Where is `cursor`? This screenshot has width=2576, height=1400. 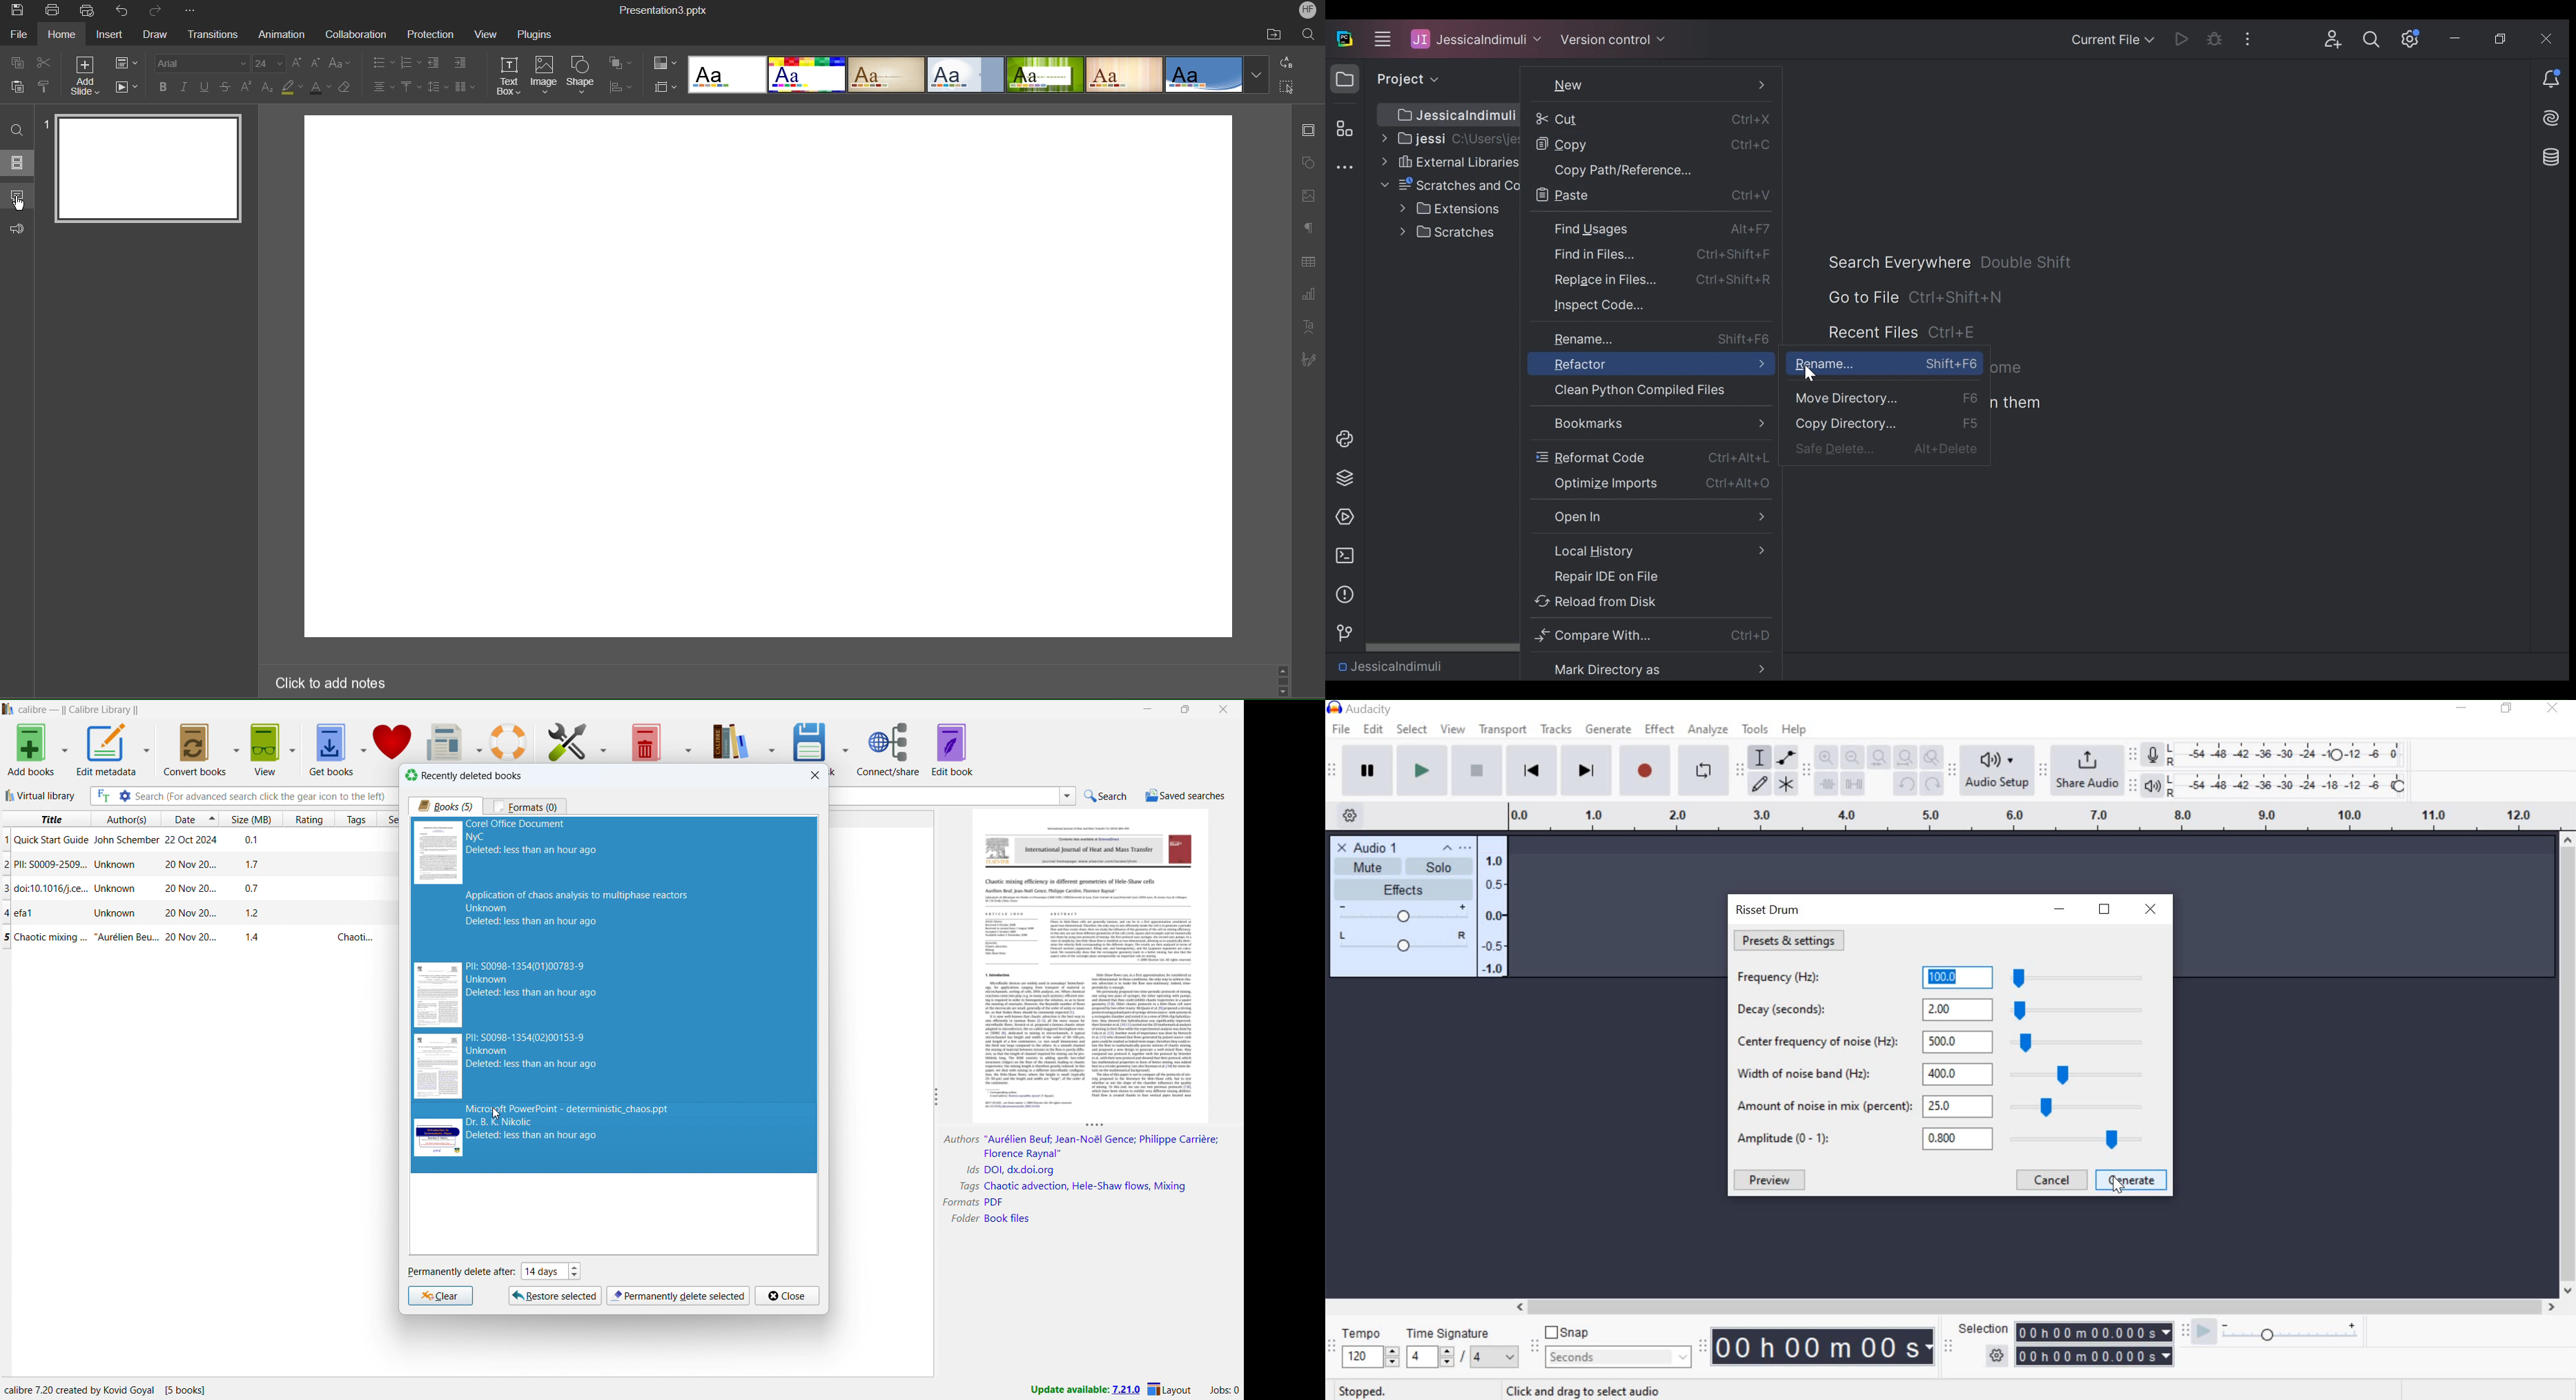 cursor is located at coordinates (2120, 1188).